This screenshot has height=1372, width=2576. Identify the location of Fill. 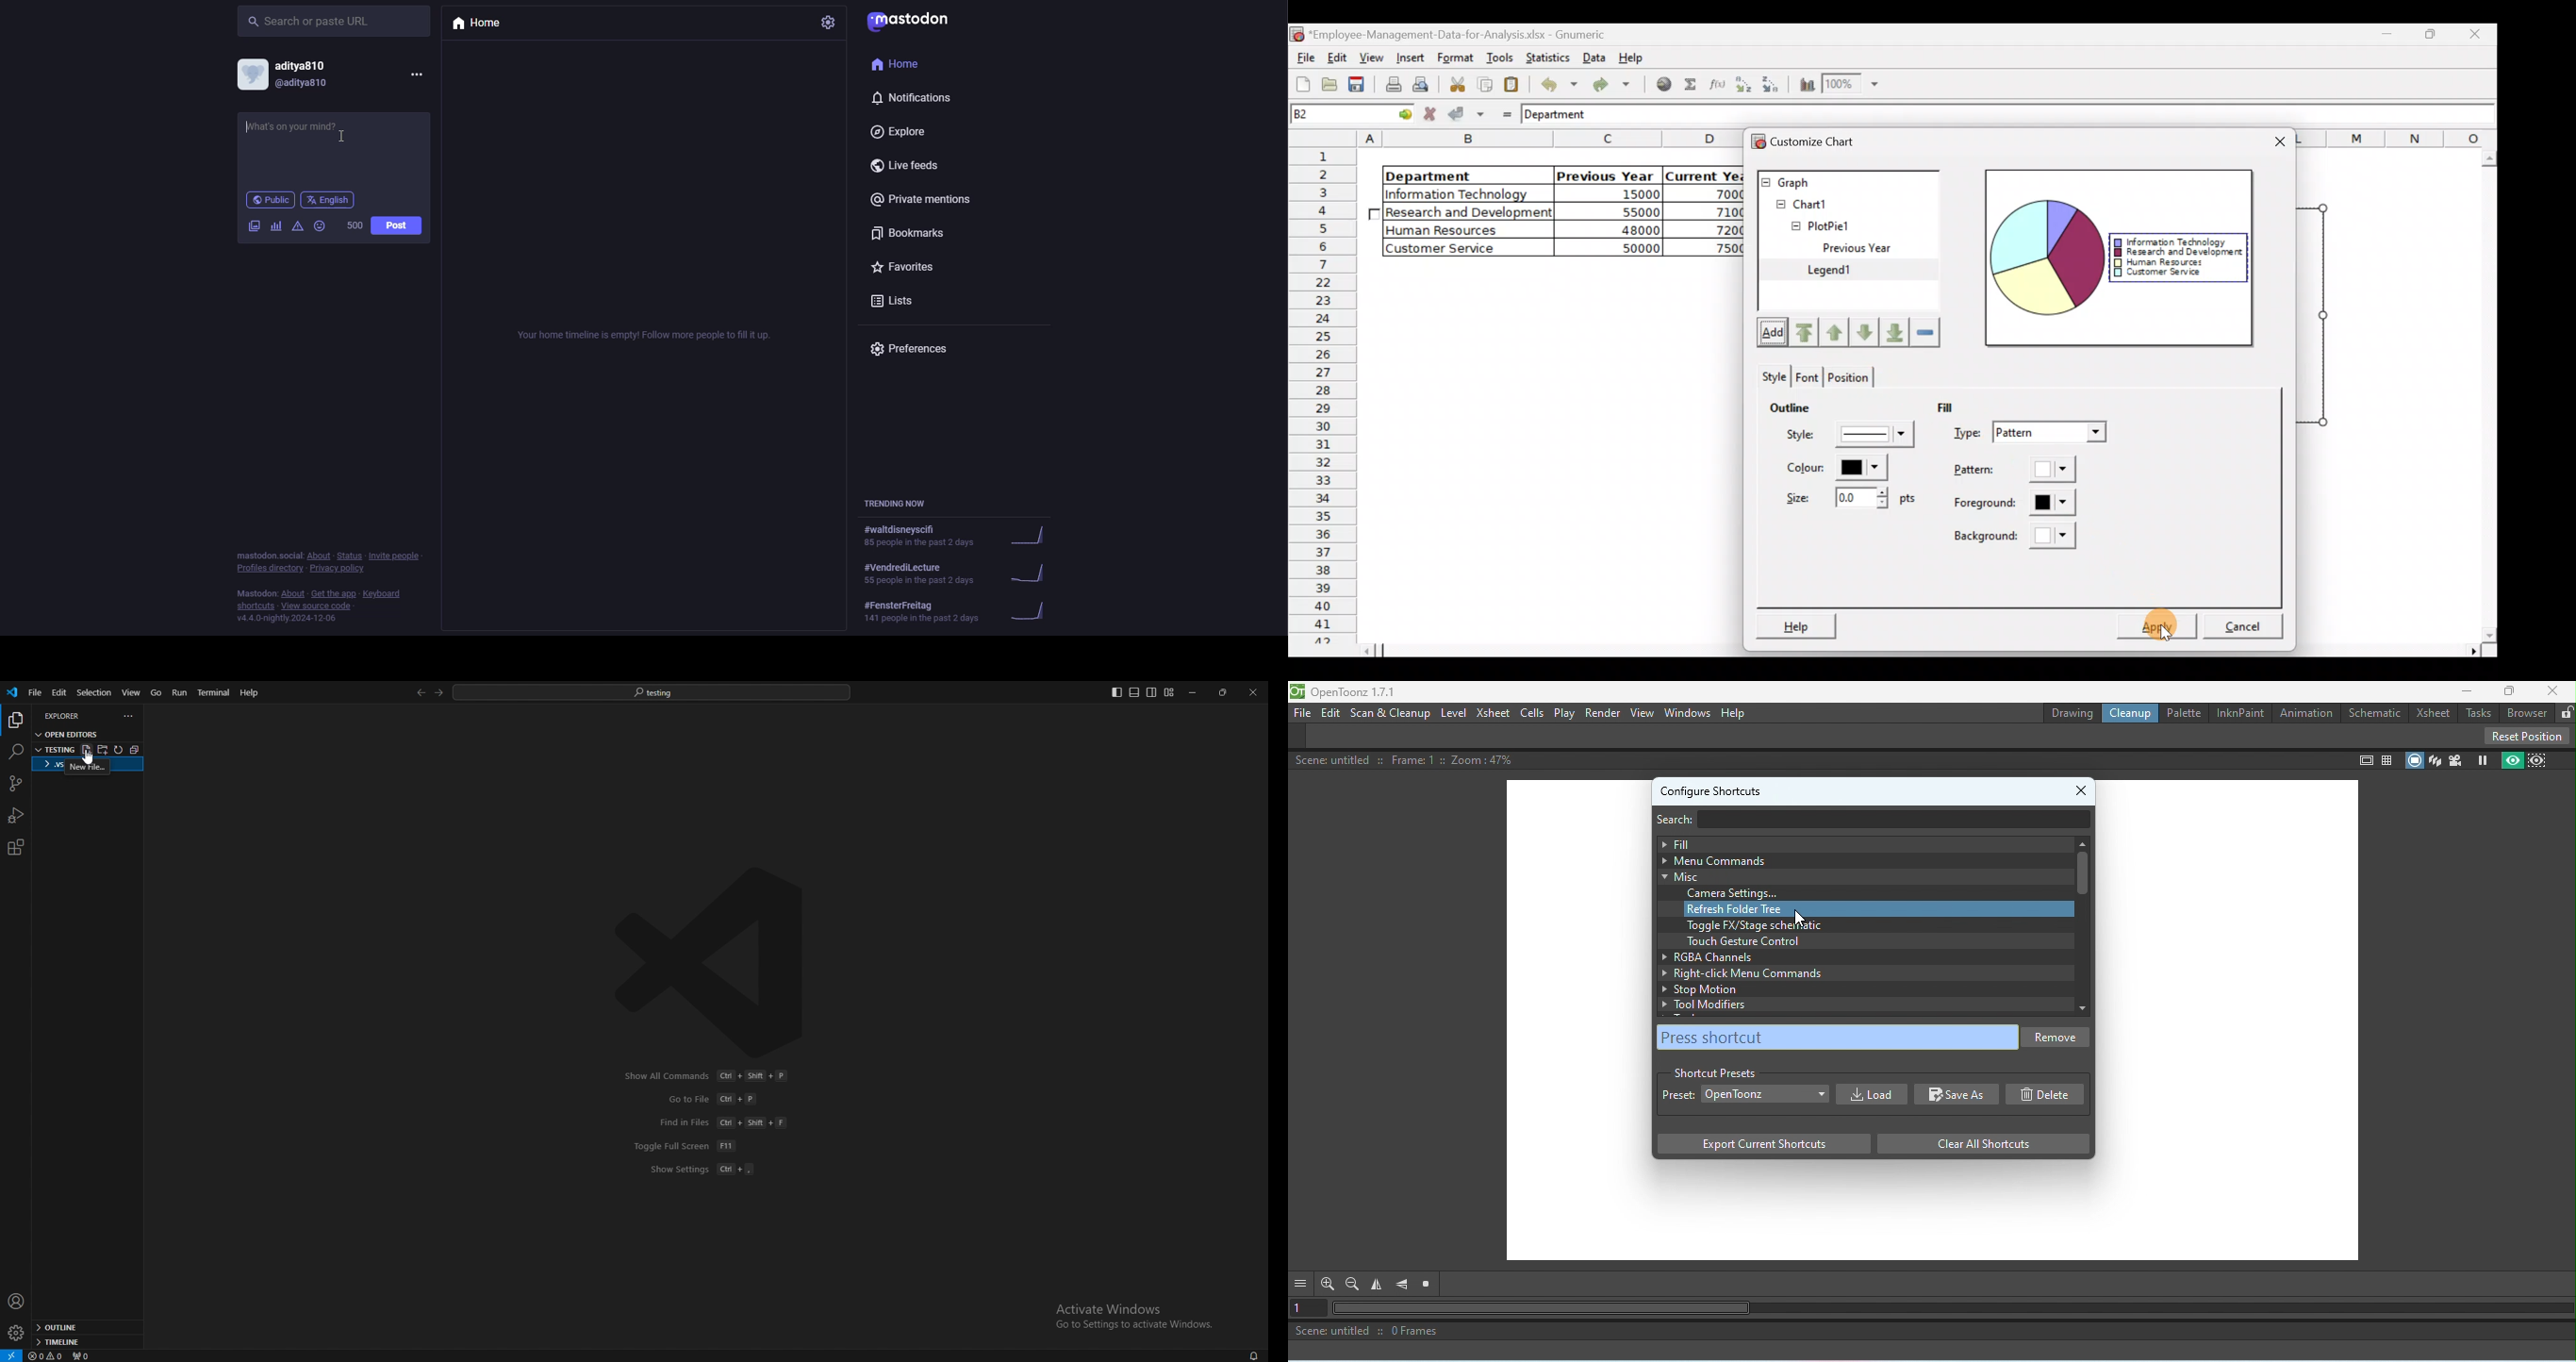
(1956, 409).